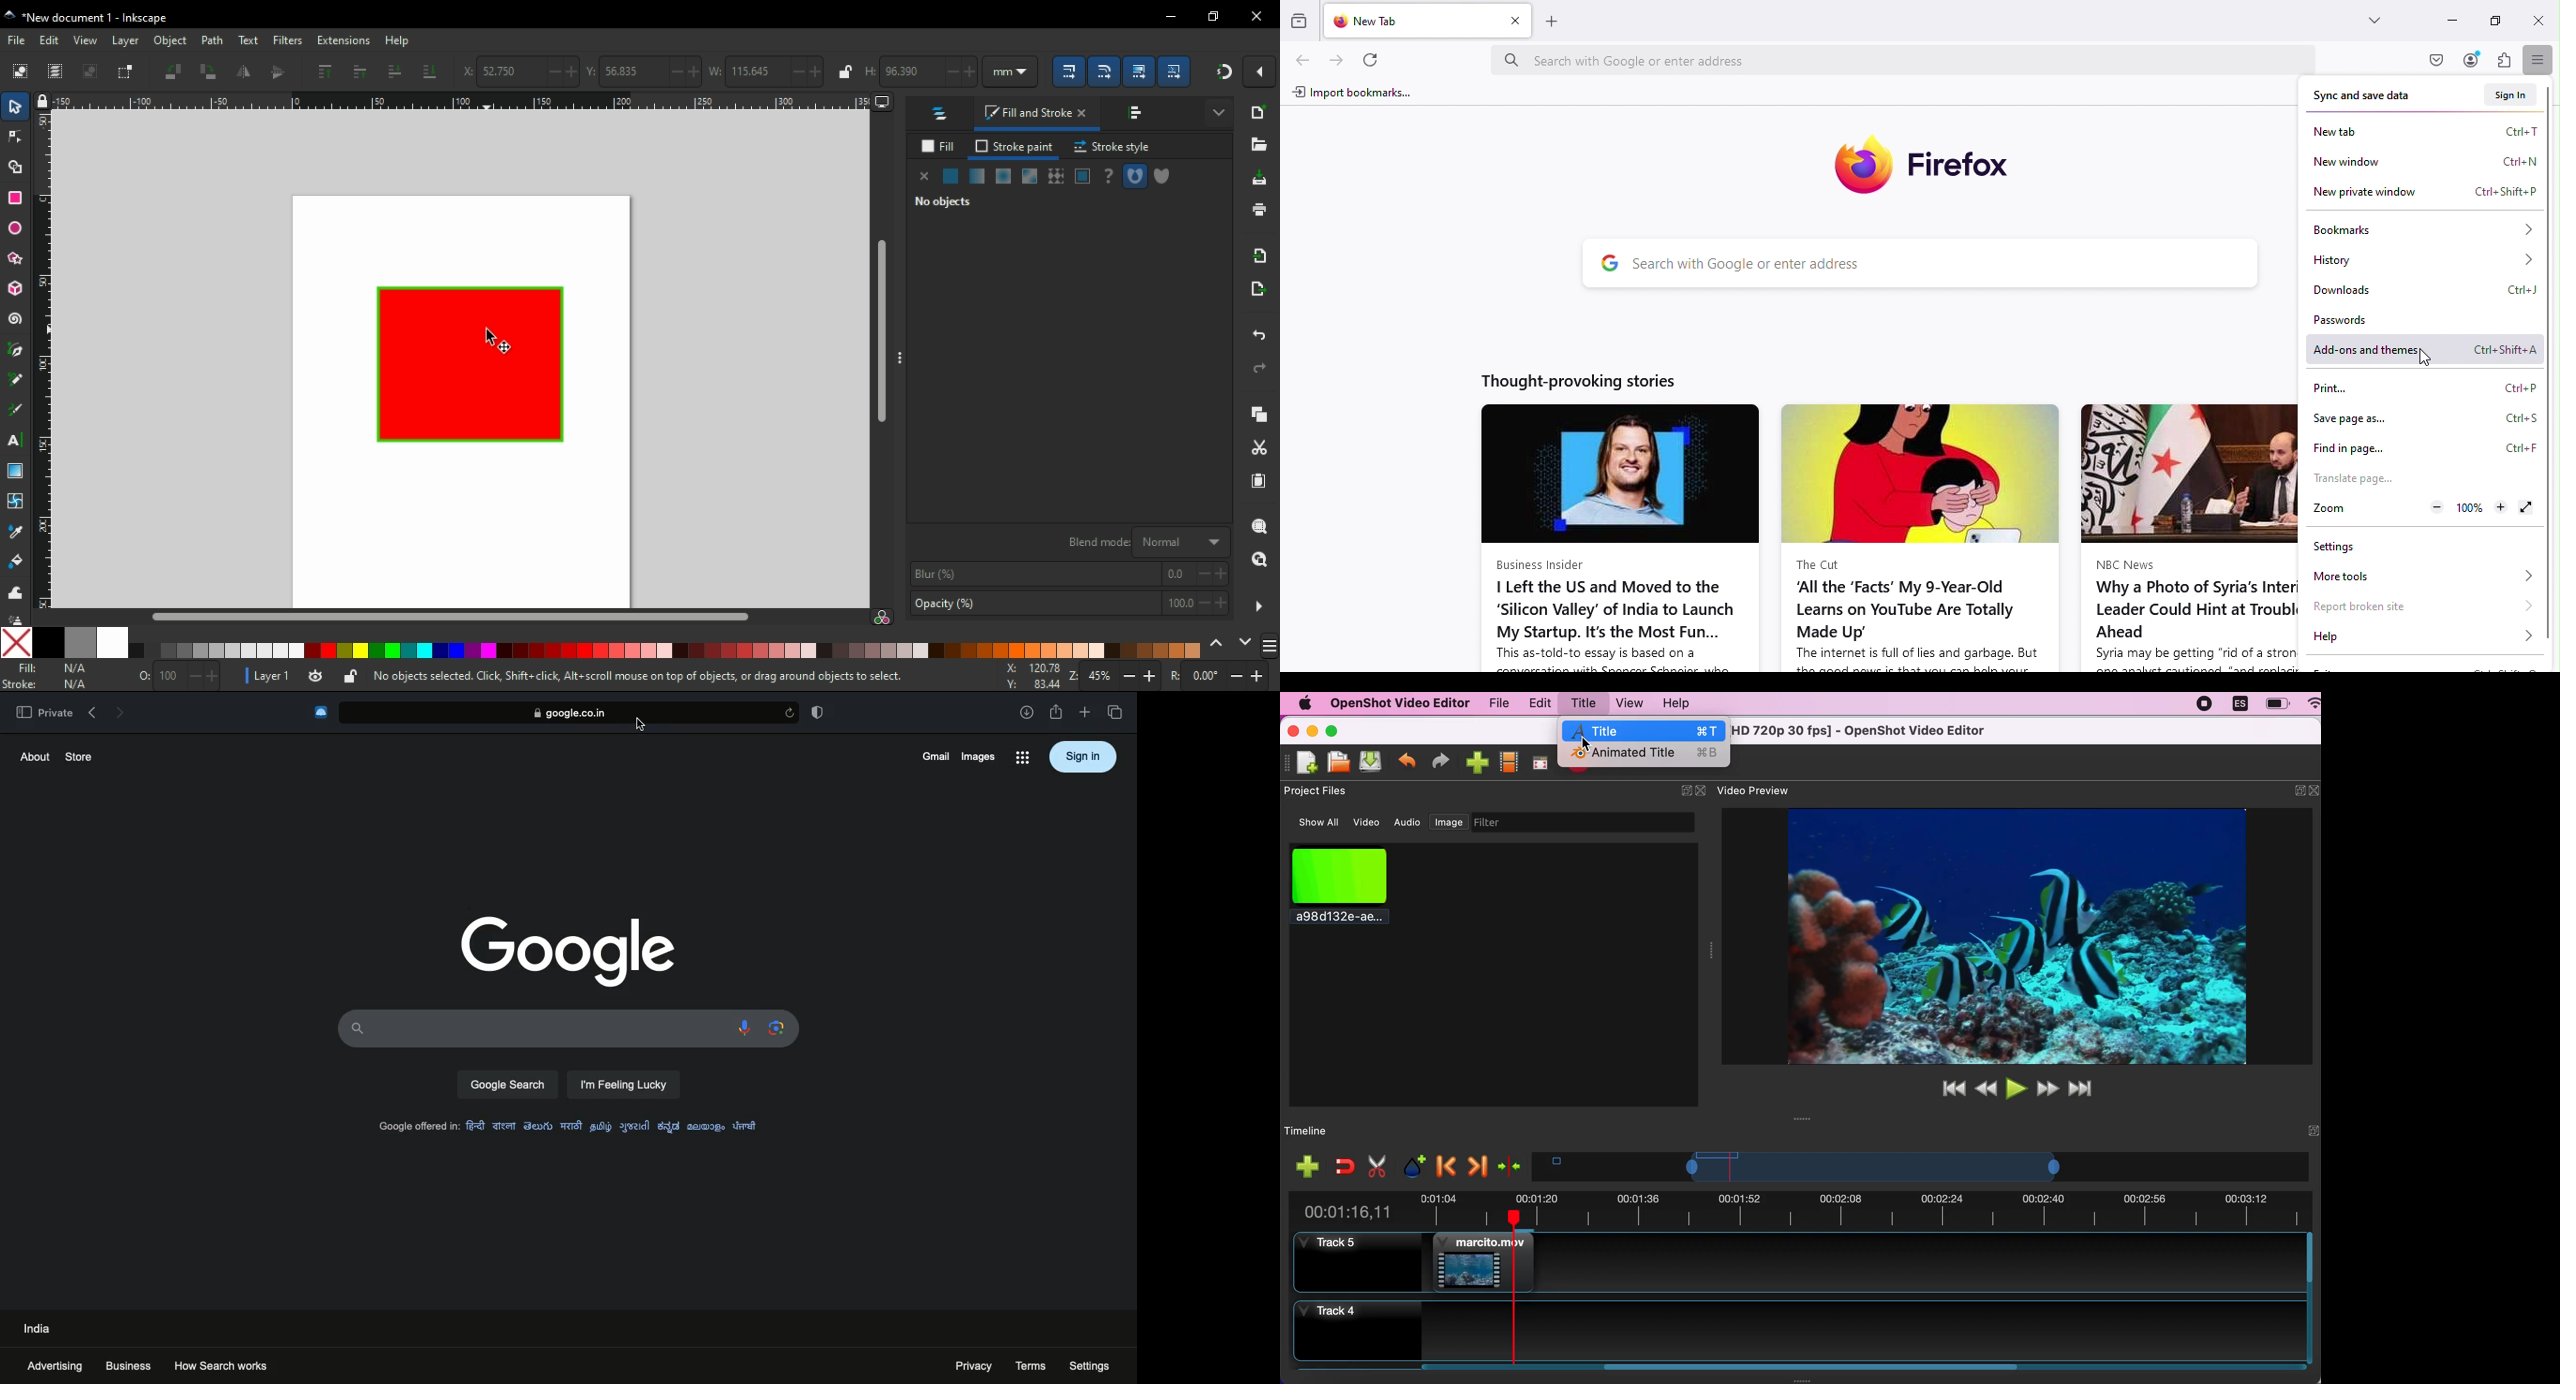 The height and width of the screenshot is (1400, 2576). Describe the element at coordinates (2467, 61) in the screenshot. I see `Account` at that location.